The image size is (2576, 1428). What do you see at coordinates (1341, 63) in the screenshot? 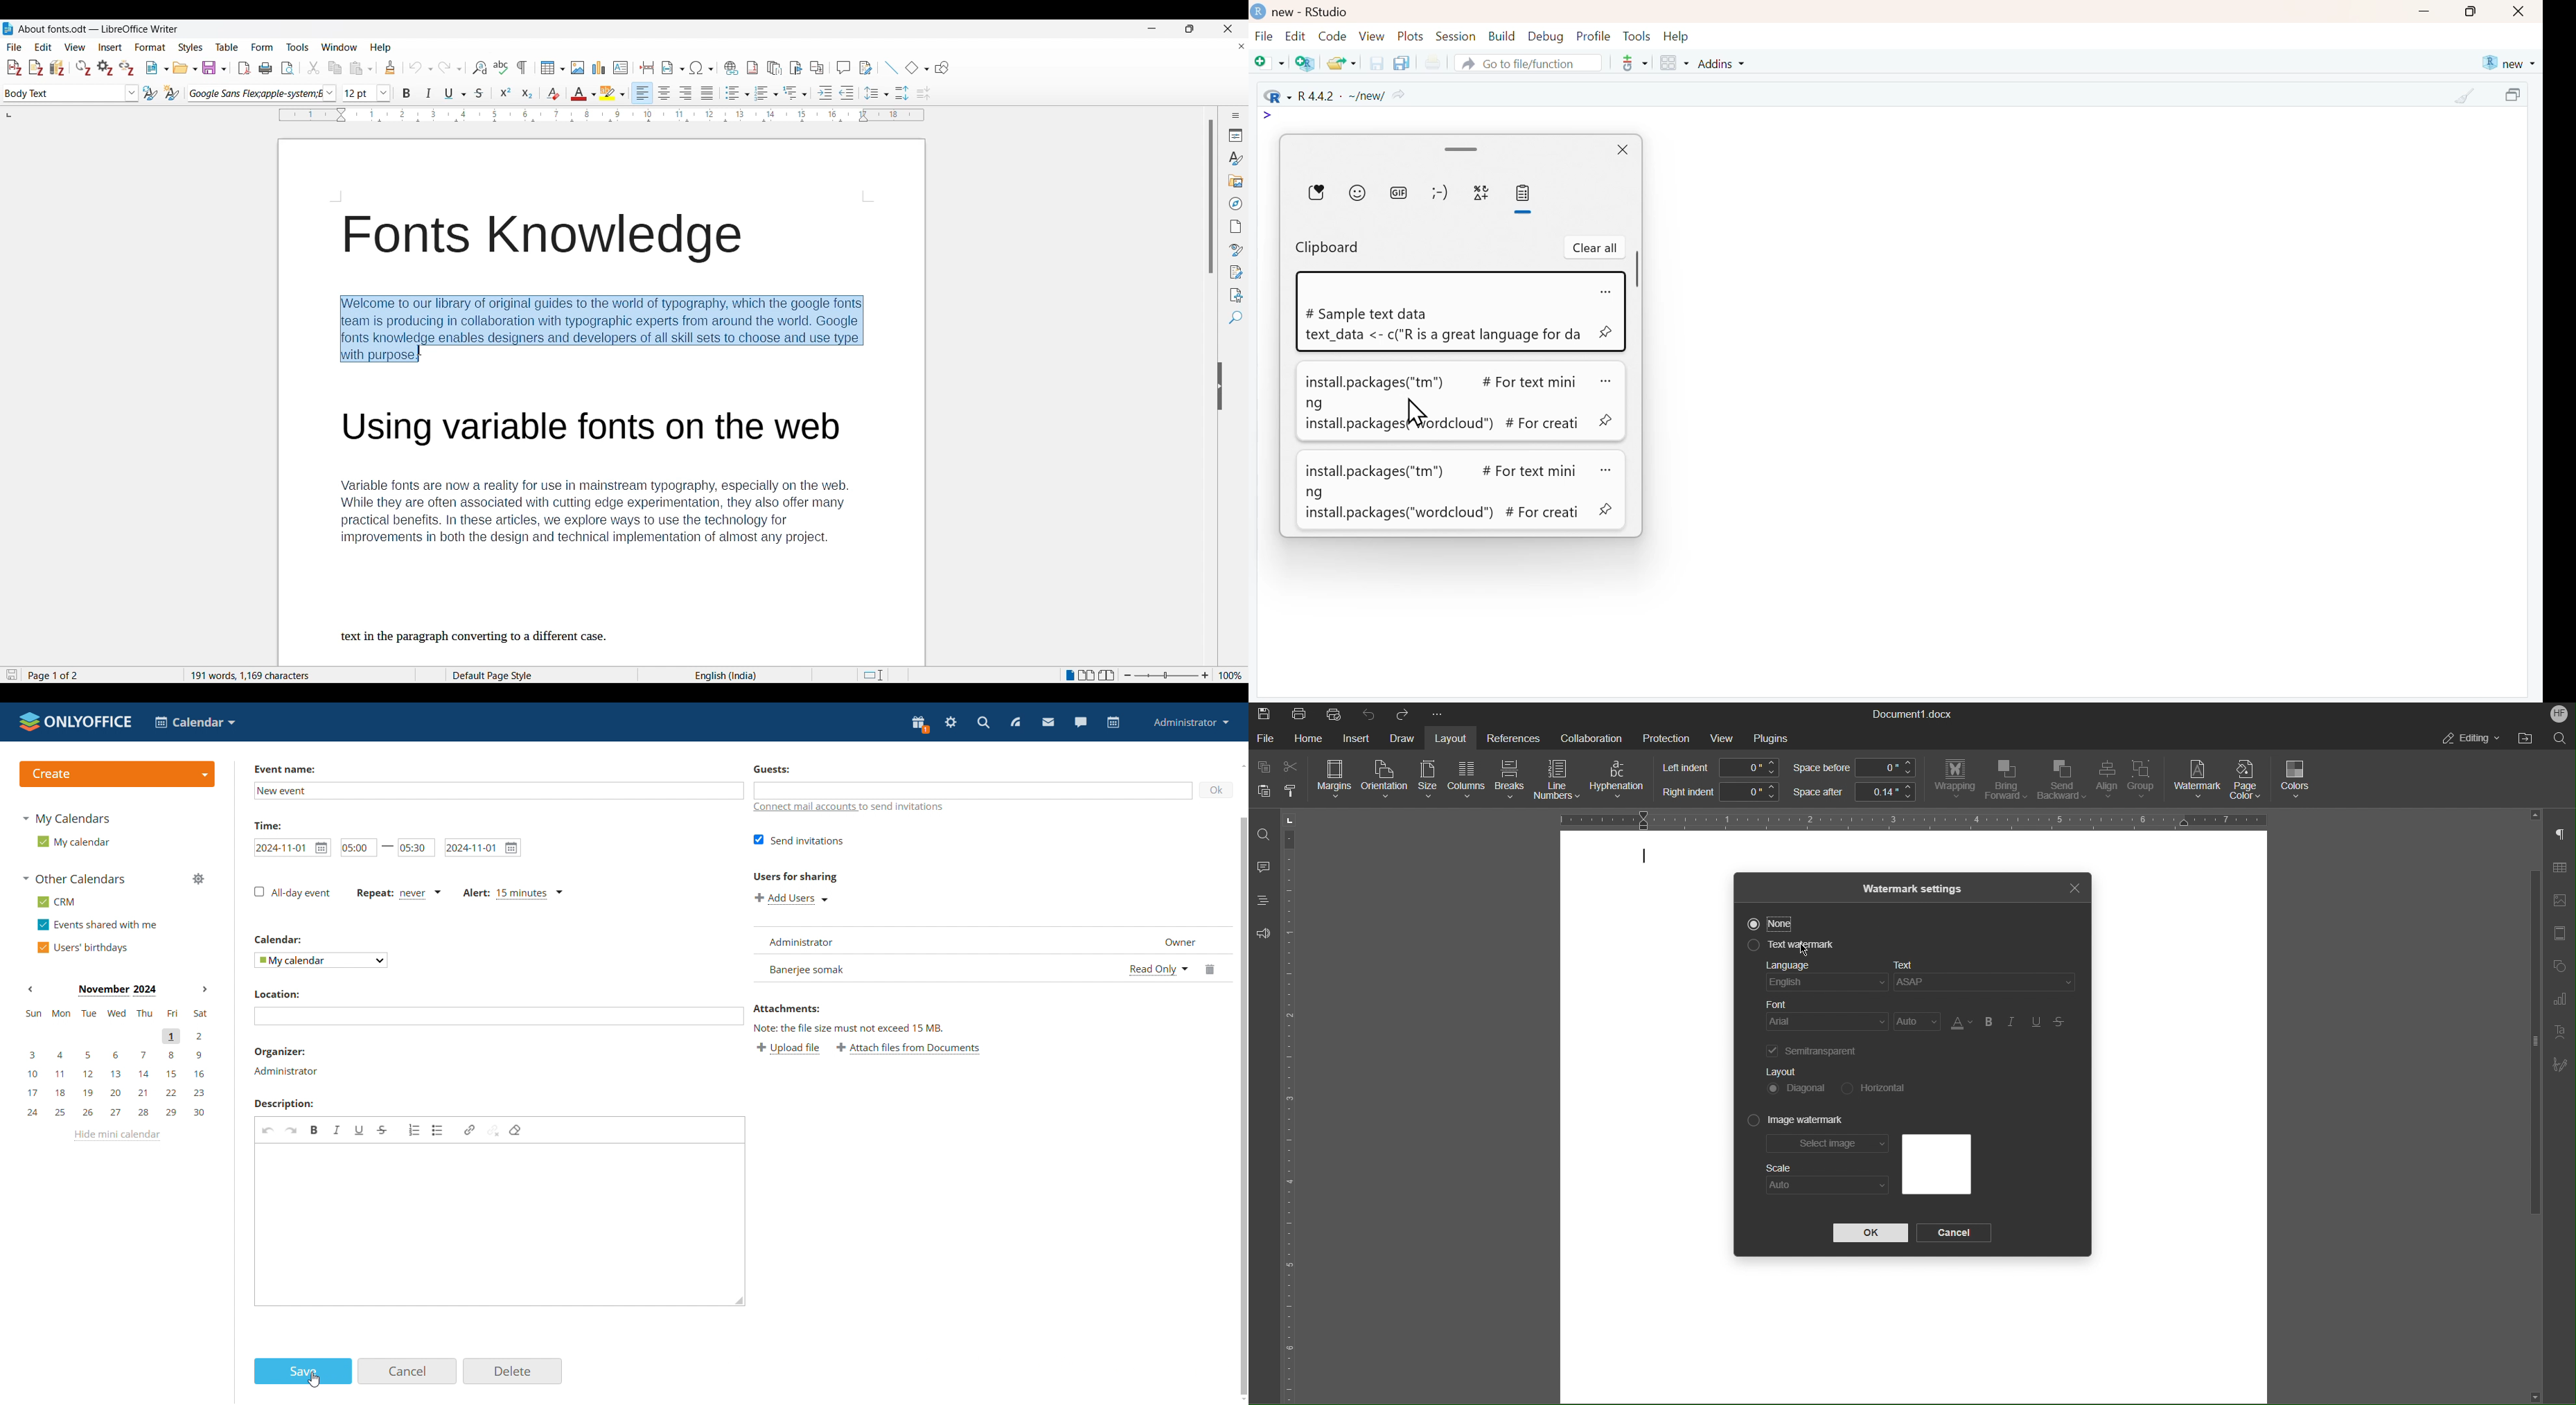
I see `Open an existing file` at bounding box center [1341, 63].